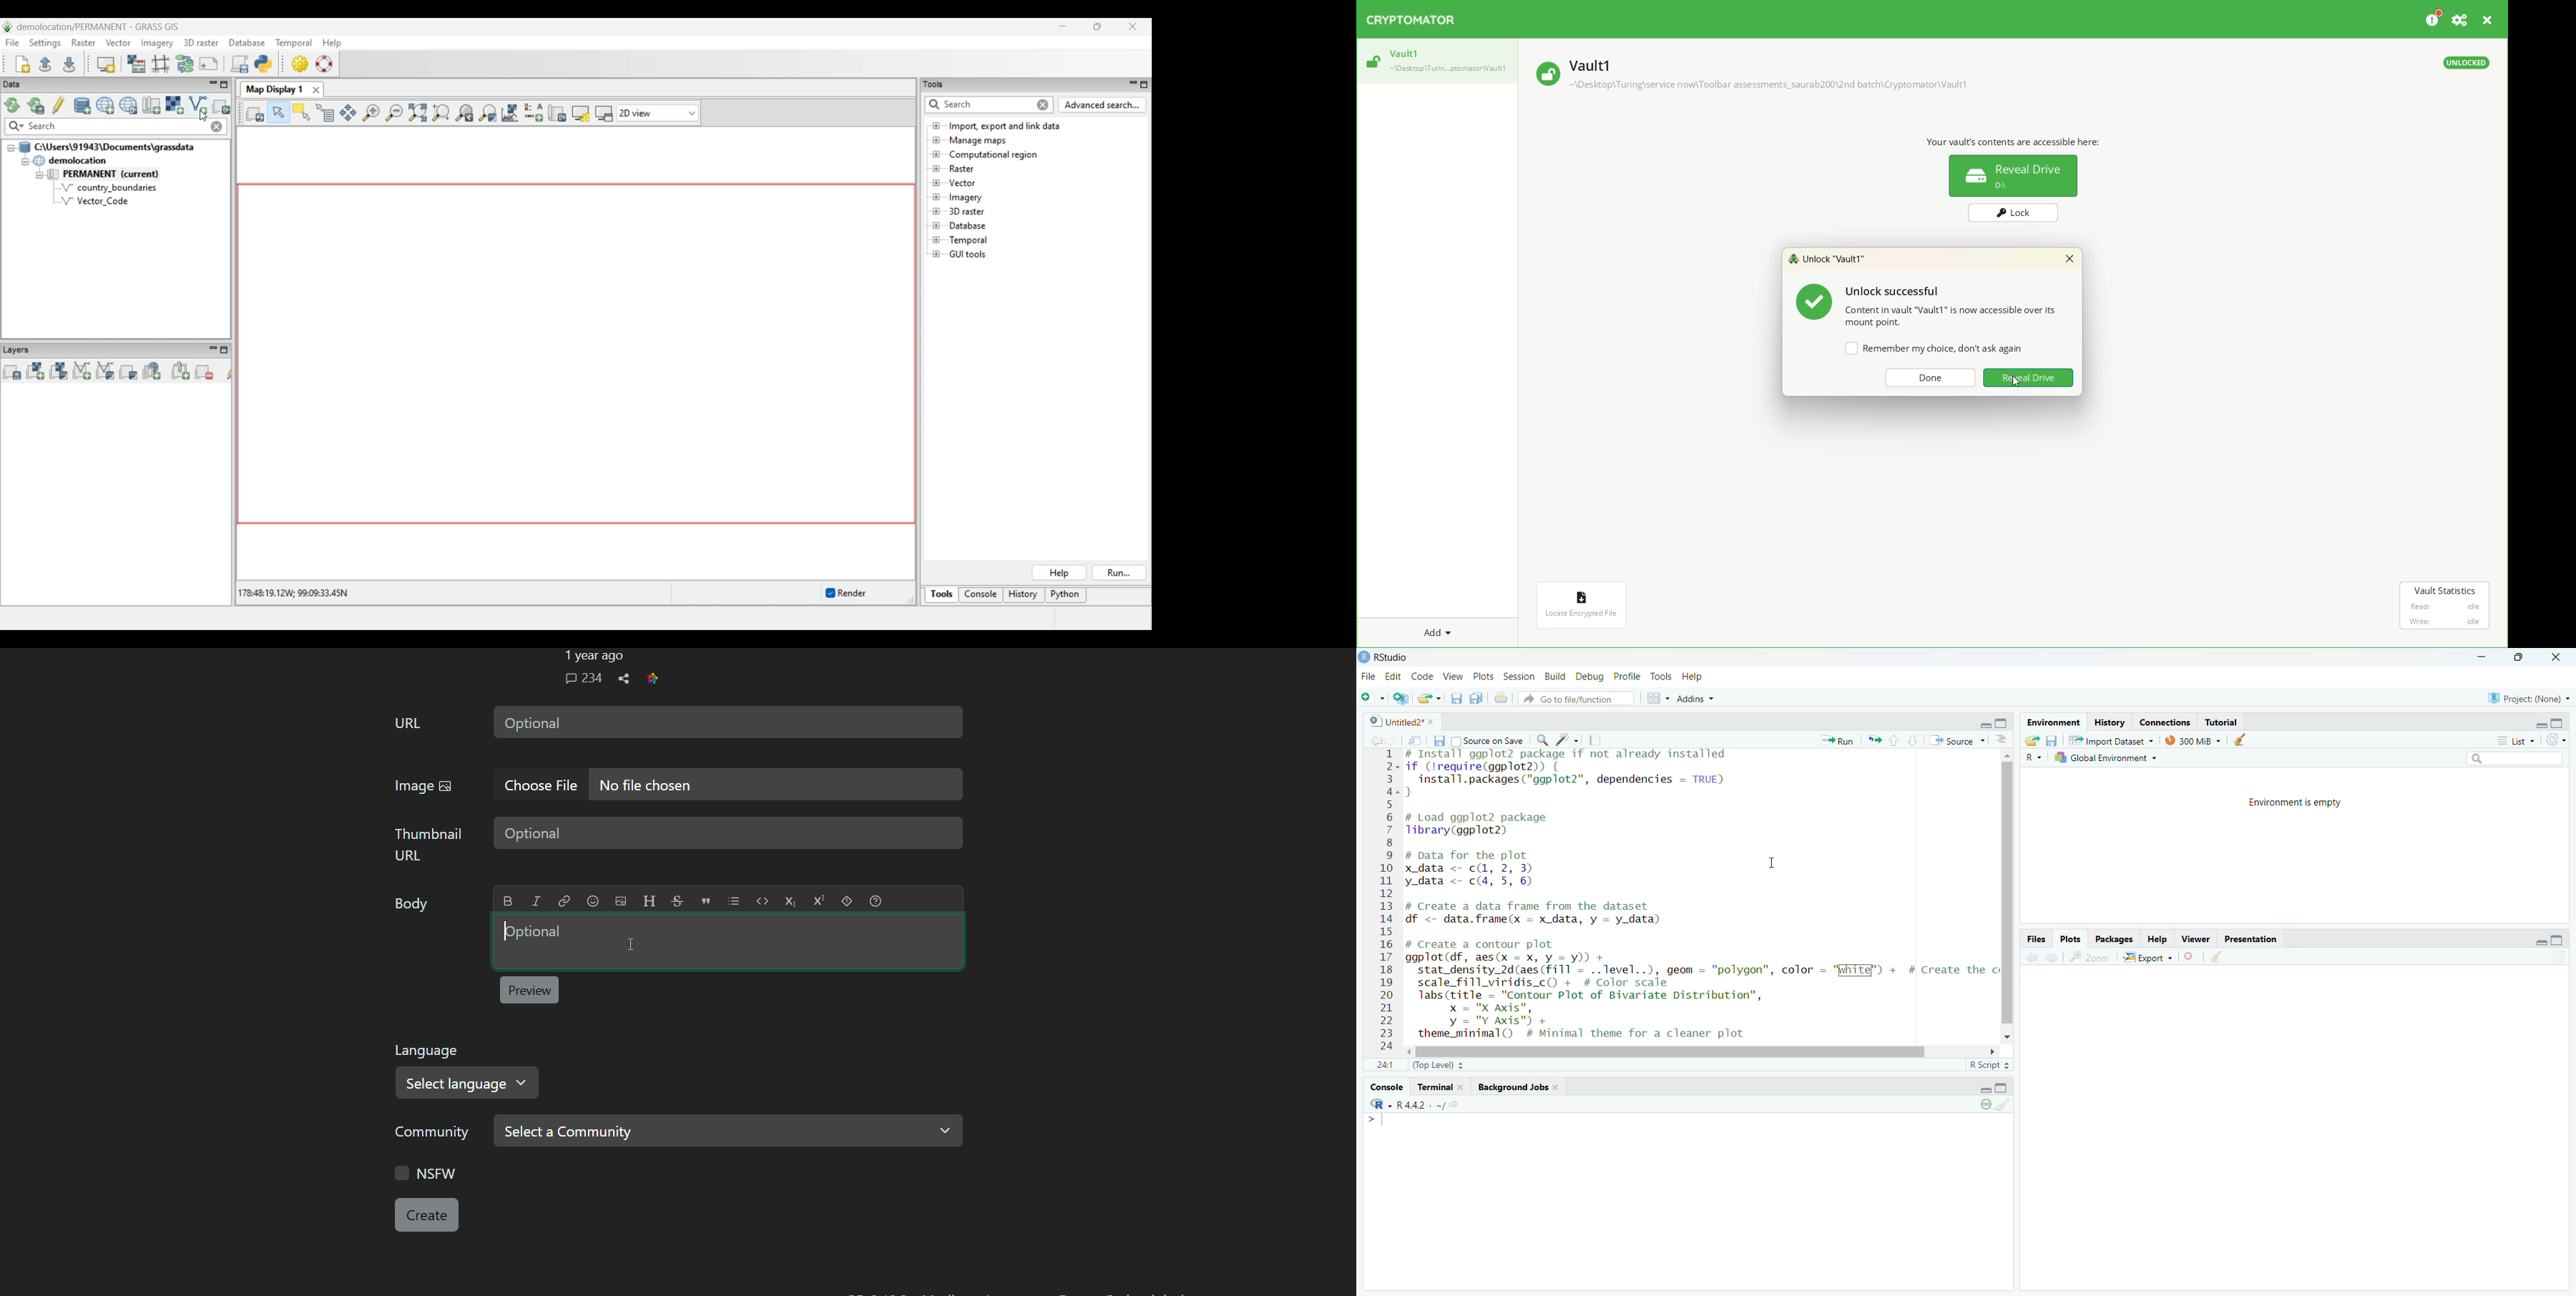 This screenshot has height=1316, width=2576. I want to click on Profile, so click(1628, 676).